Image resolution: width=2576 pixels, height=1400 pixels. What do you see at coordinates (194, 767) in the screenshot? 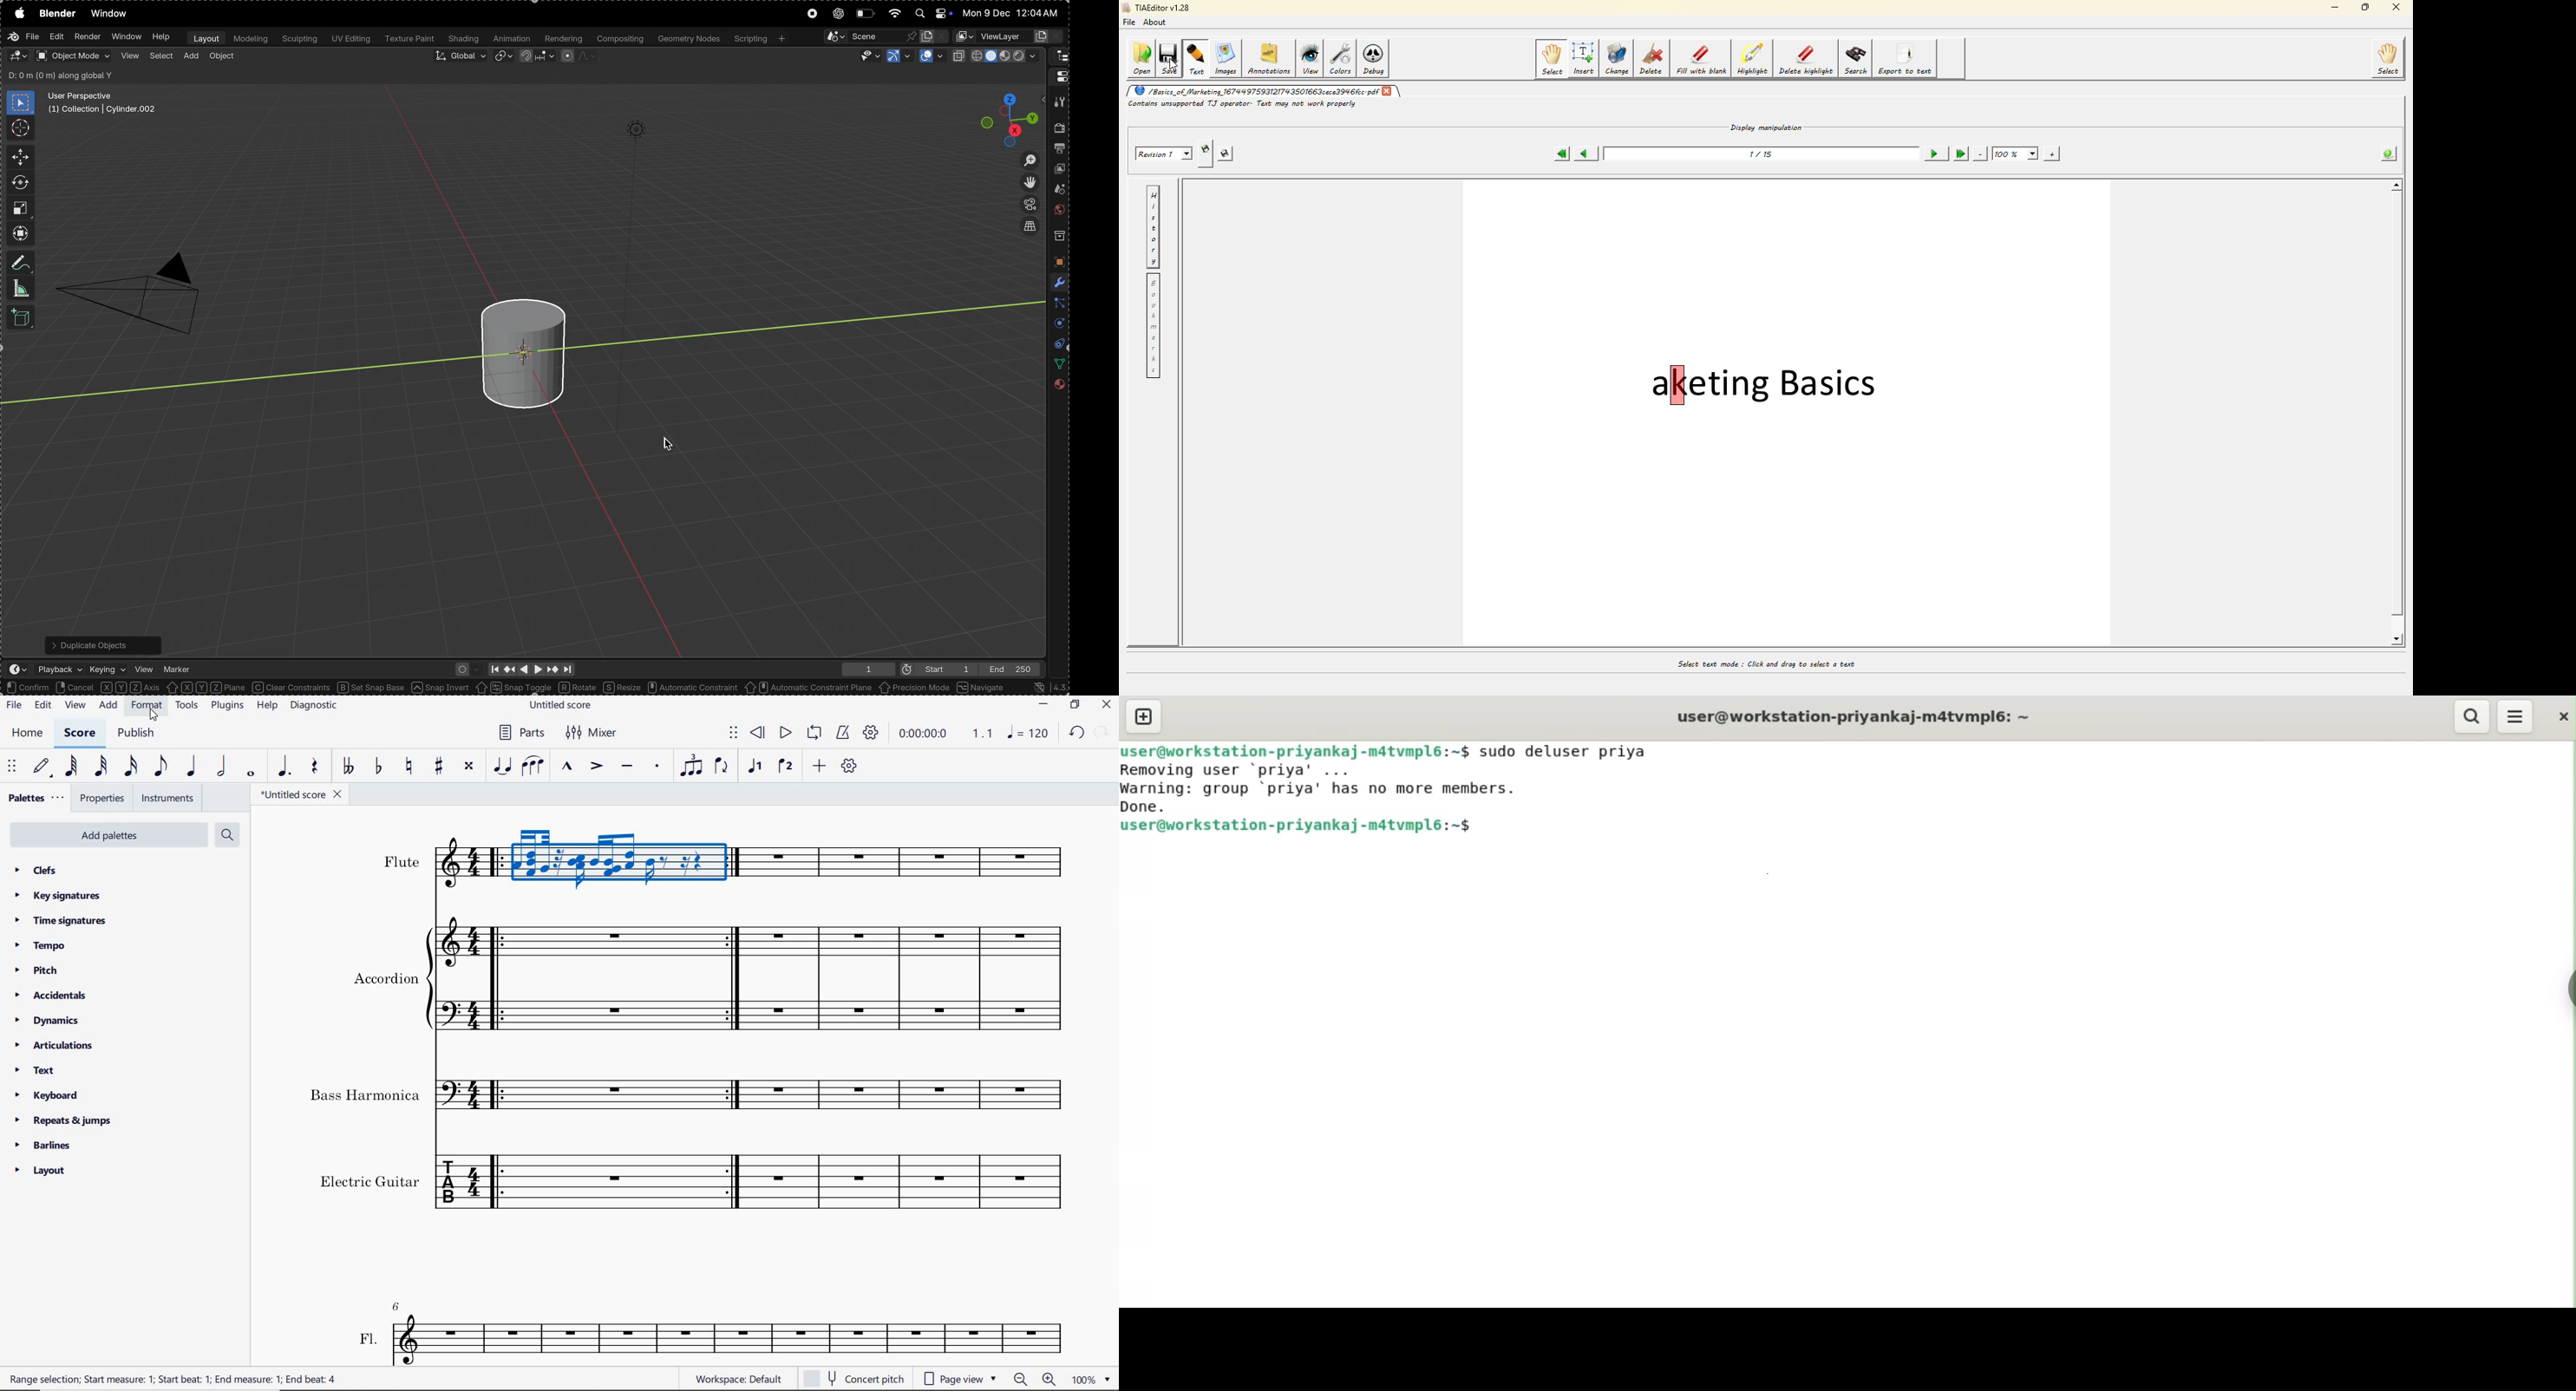
I see `quarter note` at bounding box center [194, 767].